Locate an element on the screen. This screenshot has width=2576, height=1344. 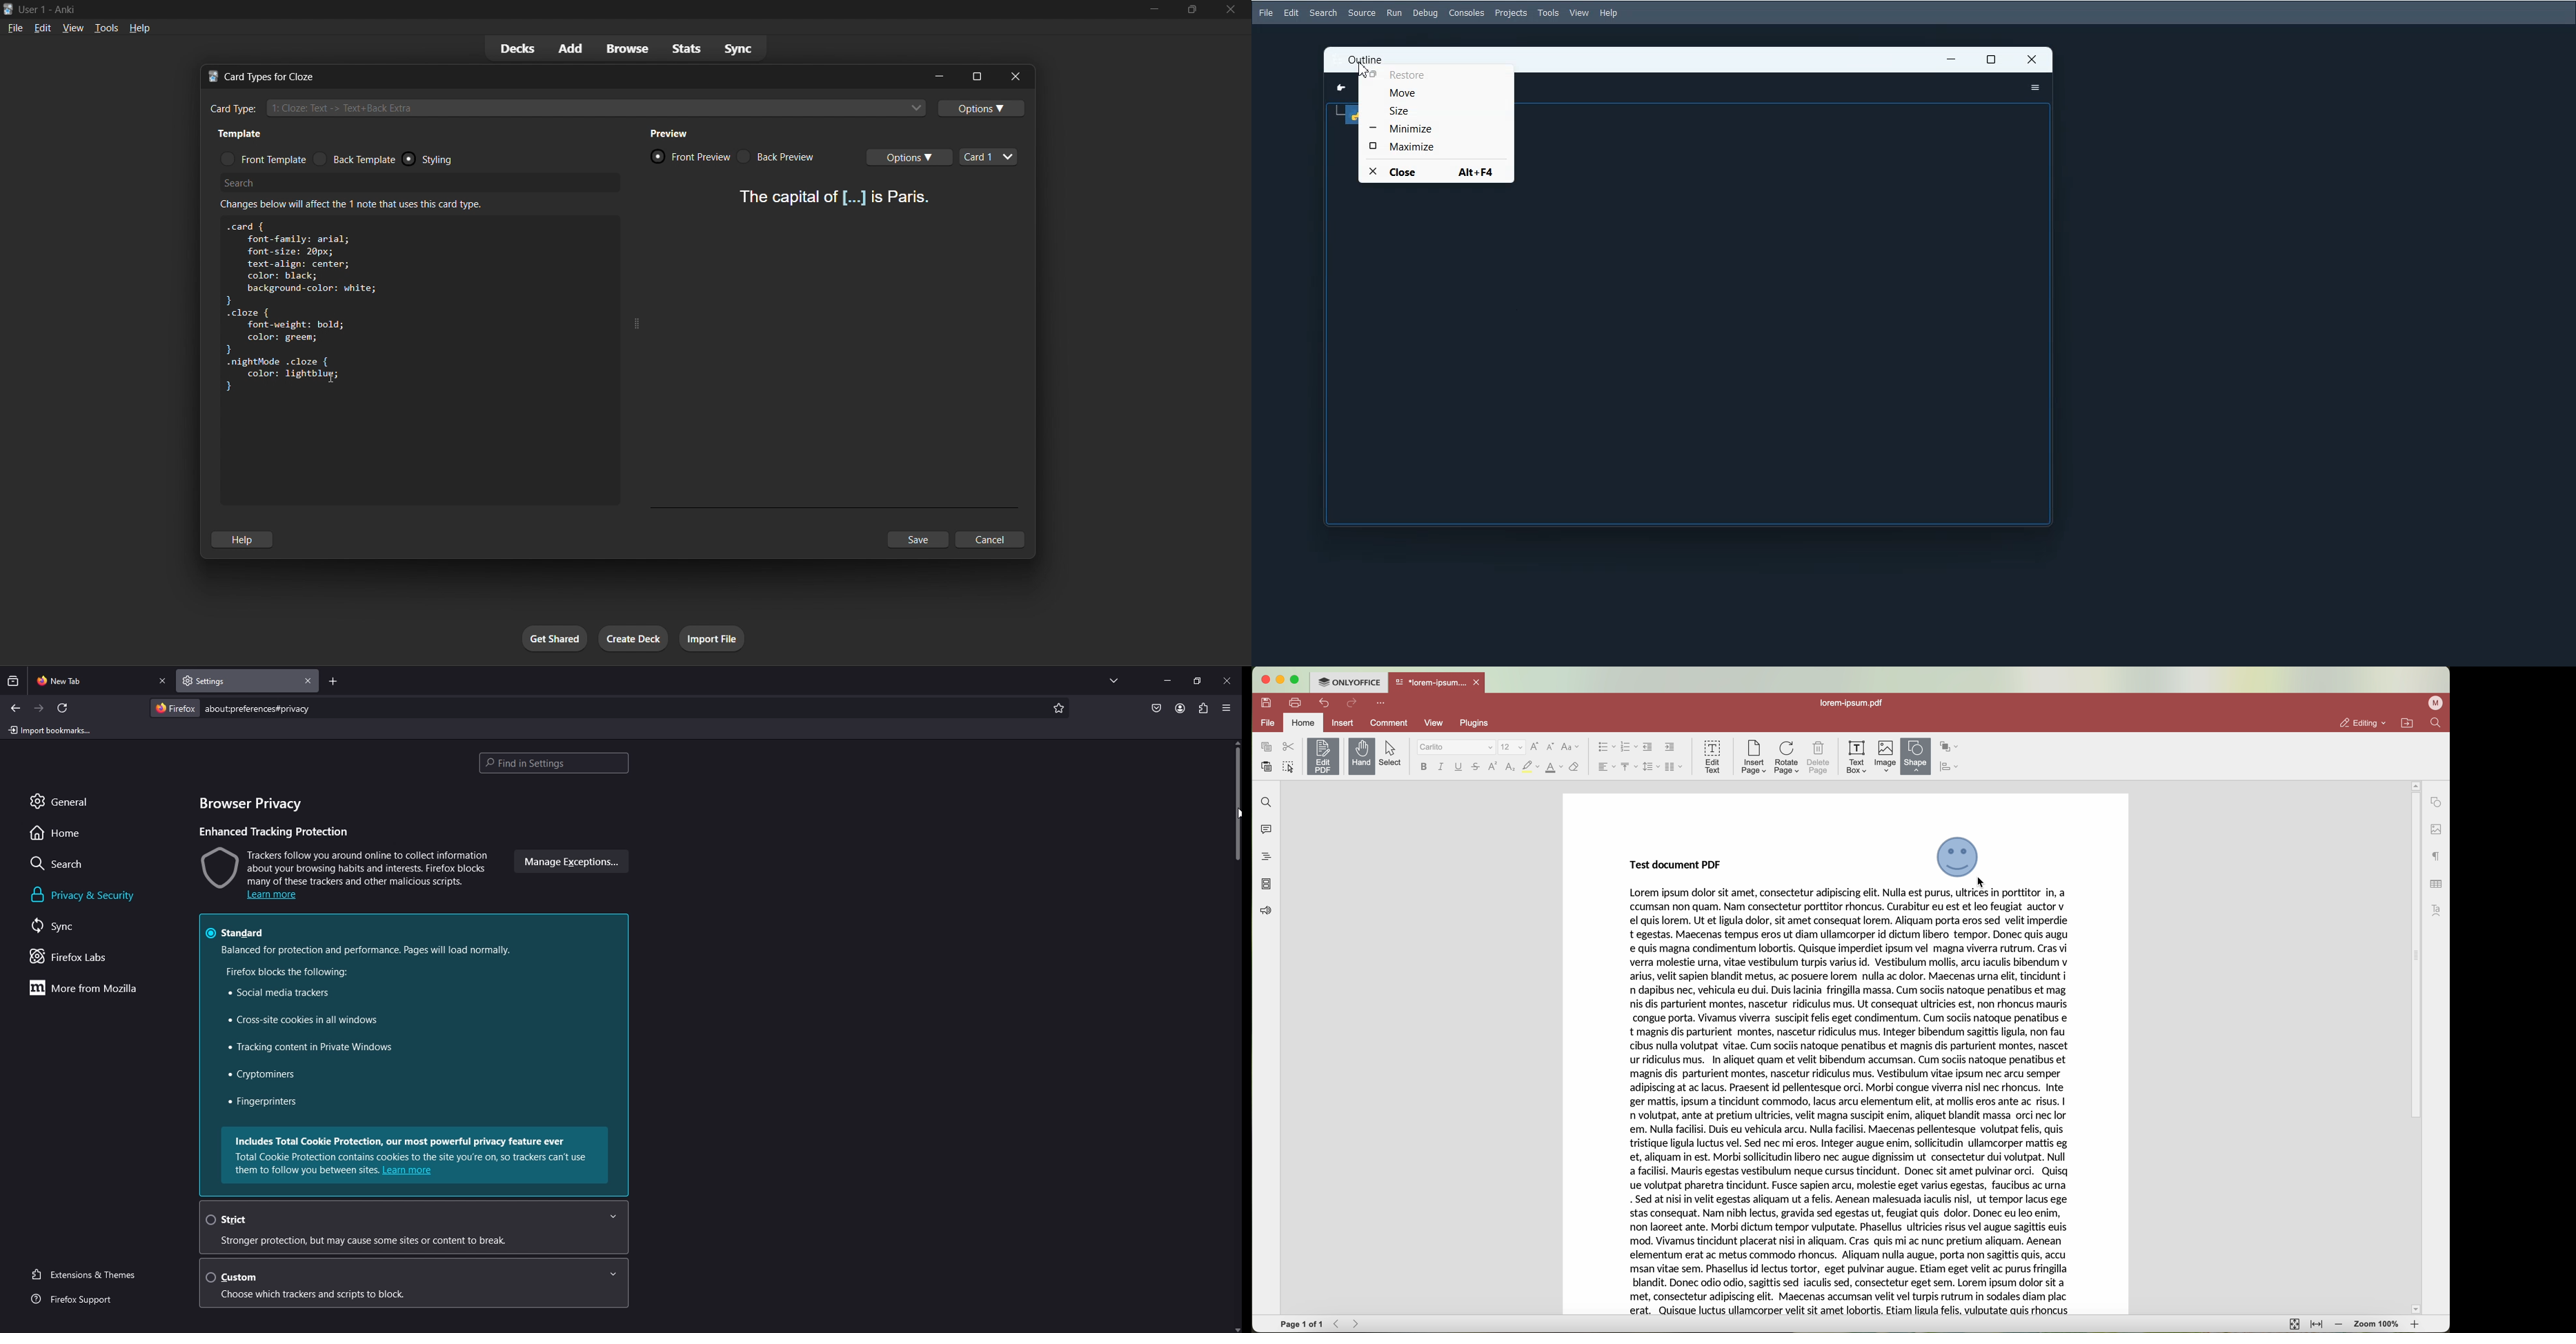
maximize is located at coordinates (1192, 10).